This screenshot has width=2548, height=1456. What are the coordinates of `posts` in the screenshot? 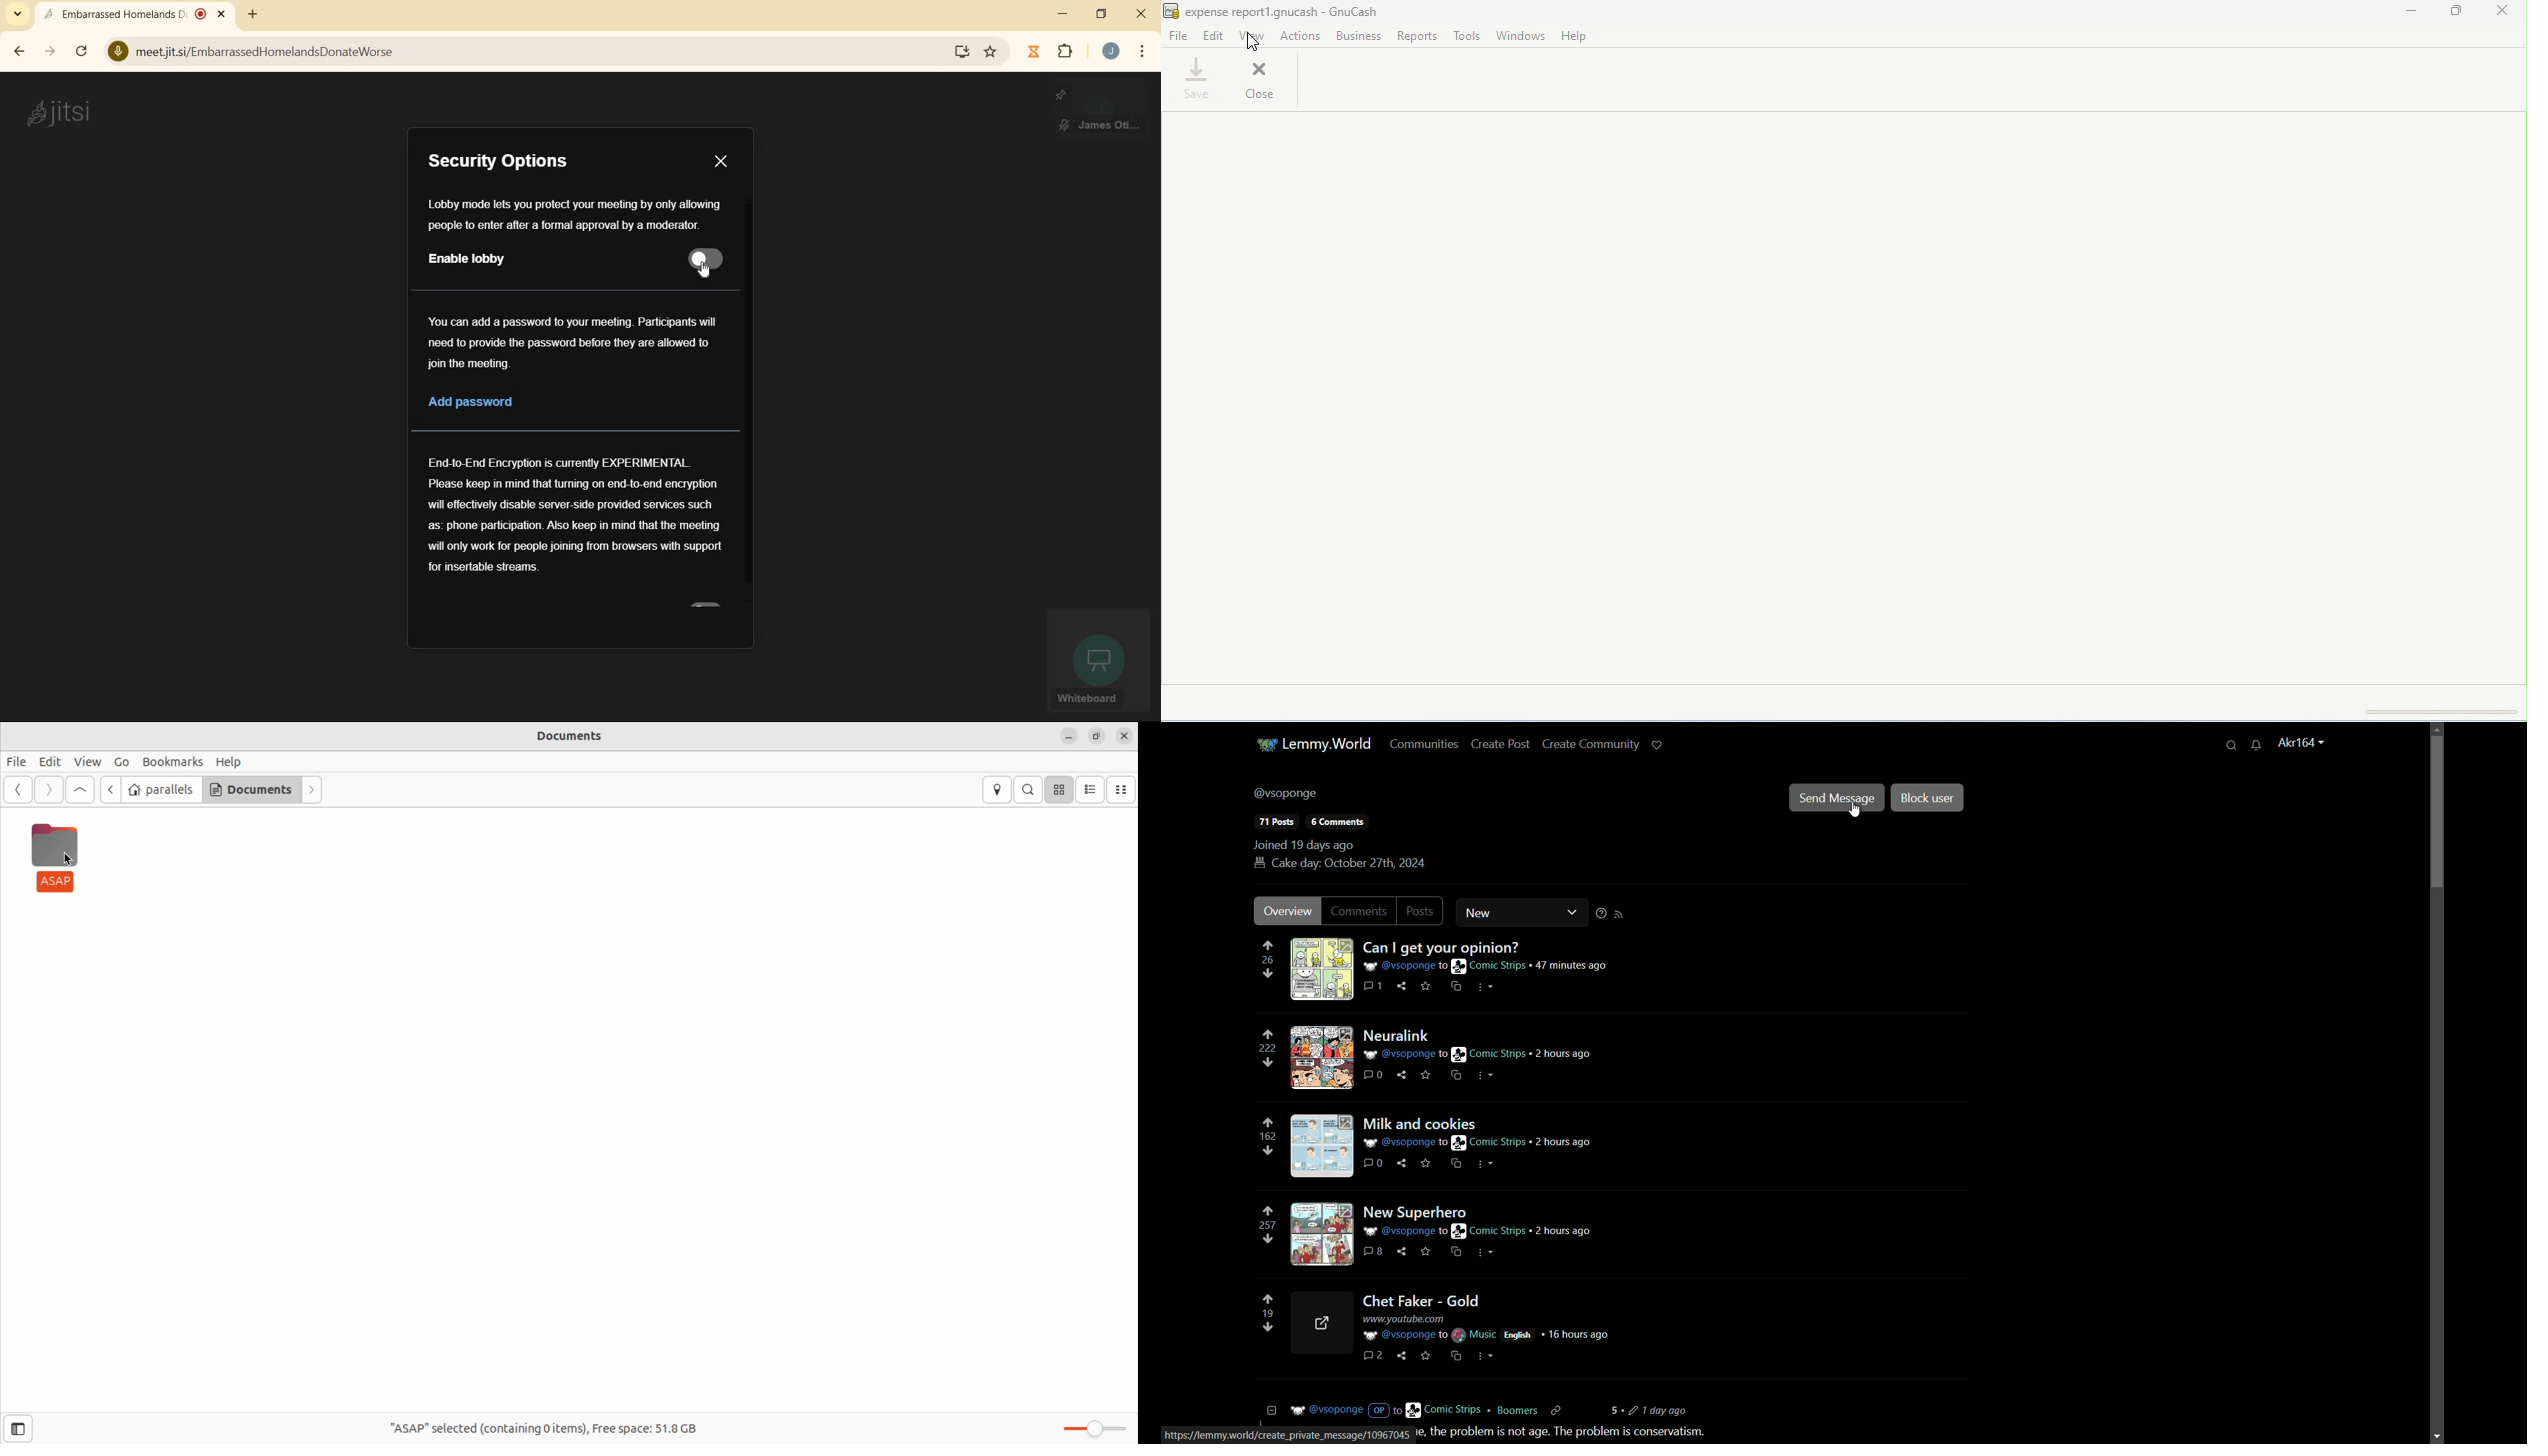 It's located at (1275, 822).